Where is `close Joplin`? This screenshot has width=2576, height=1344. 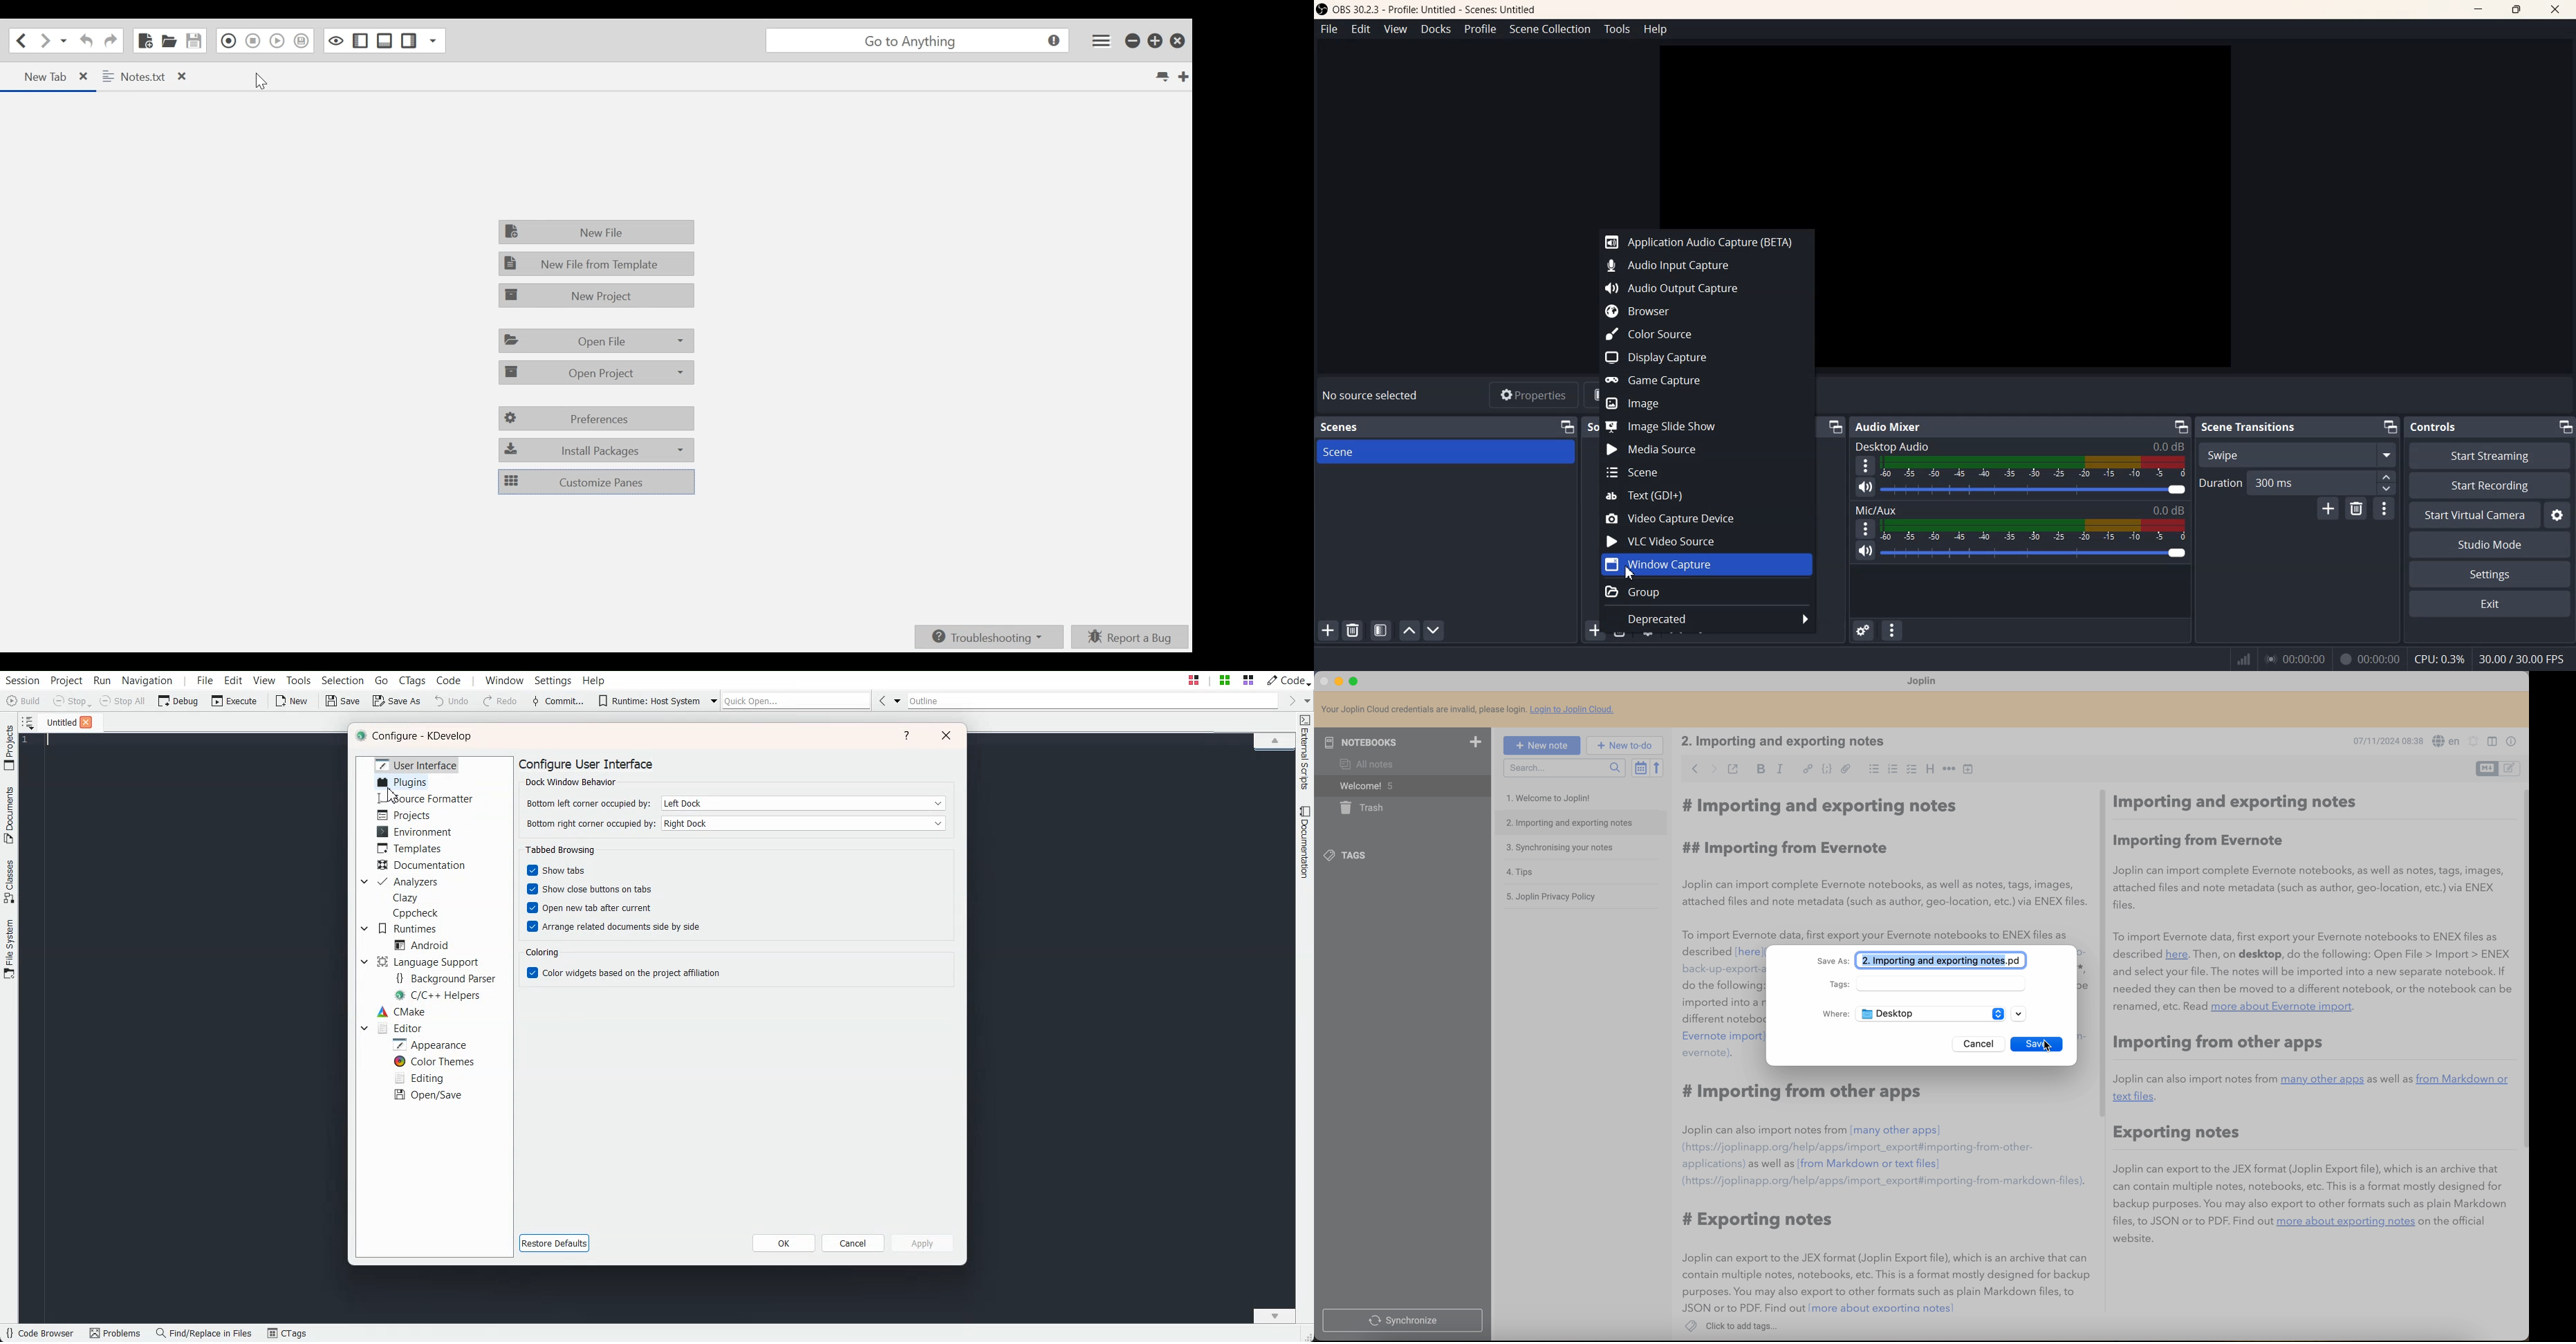
close Joplin is located at coordinates (1323, 682).